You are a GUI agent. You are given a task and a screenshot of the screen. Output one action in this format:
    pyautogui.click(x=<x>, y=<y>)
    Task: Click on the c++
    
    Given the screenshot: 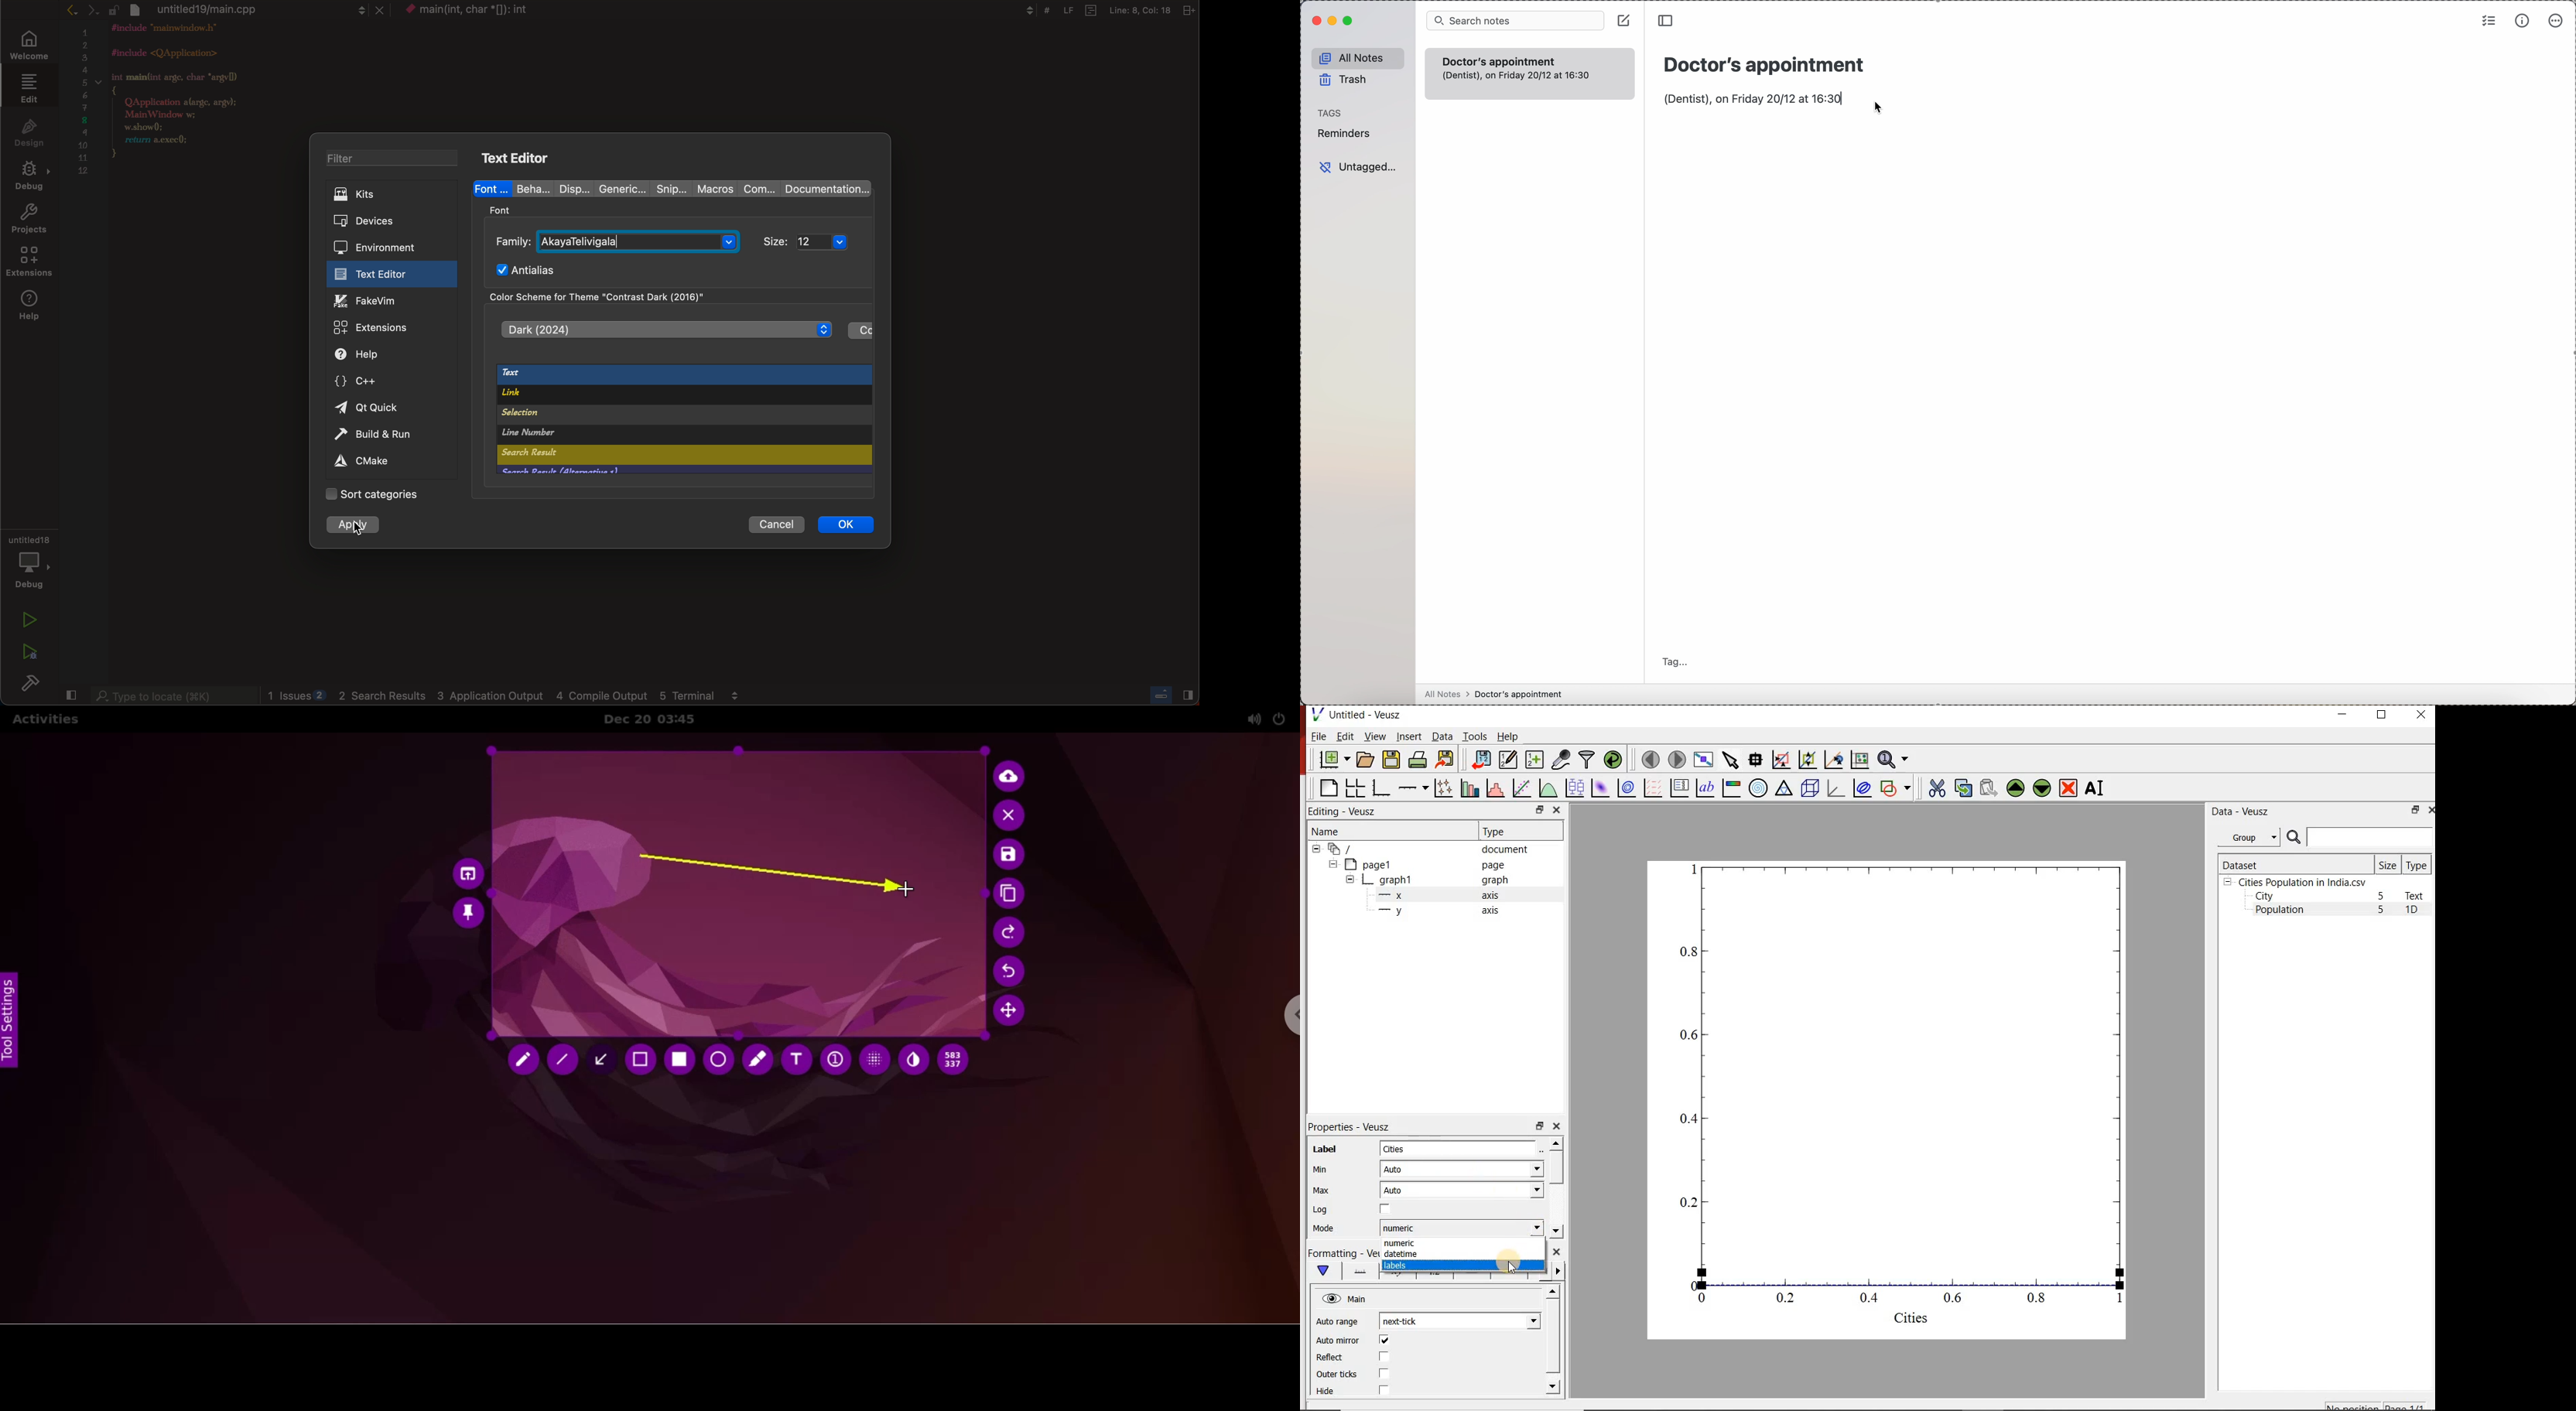 What is the action you would take?
    pyautogui.click(x=372, y=380)
    